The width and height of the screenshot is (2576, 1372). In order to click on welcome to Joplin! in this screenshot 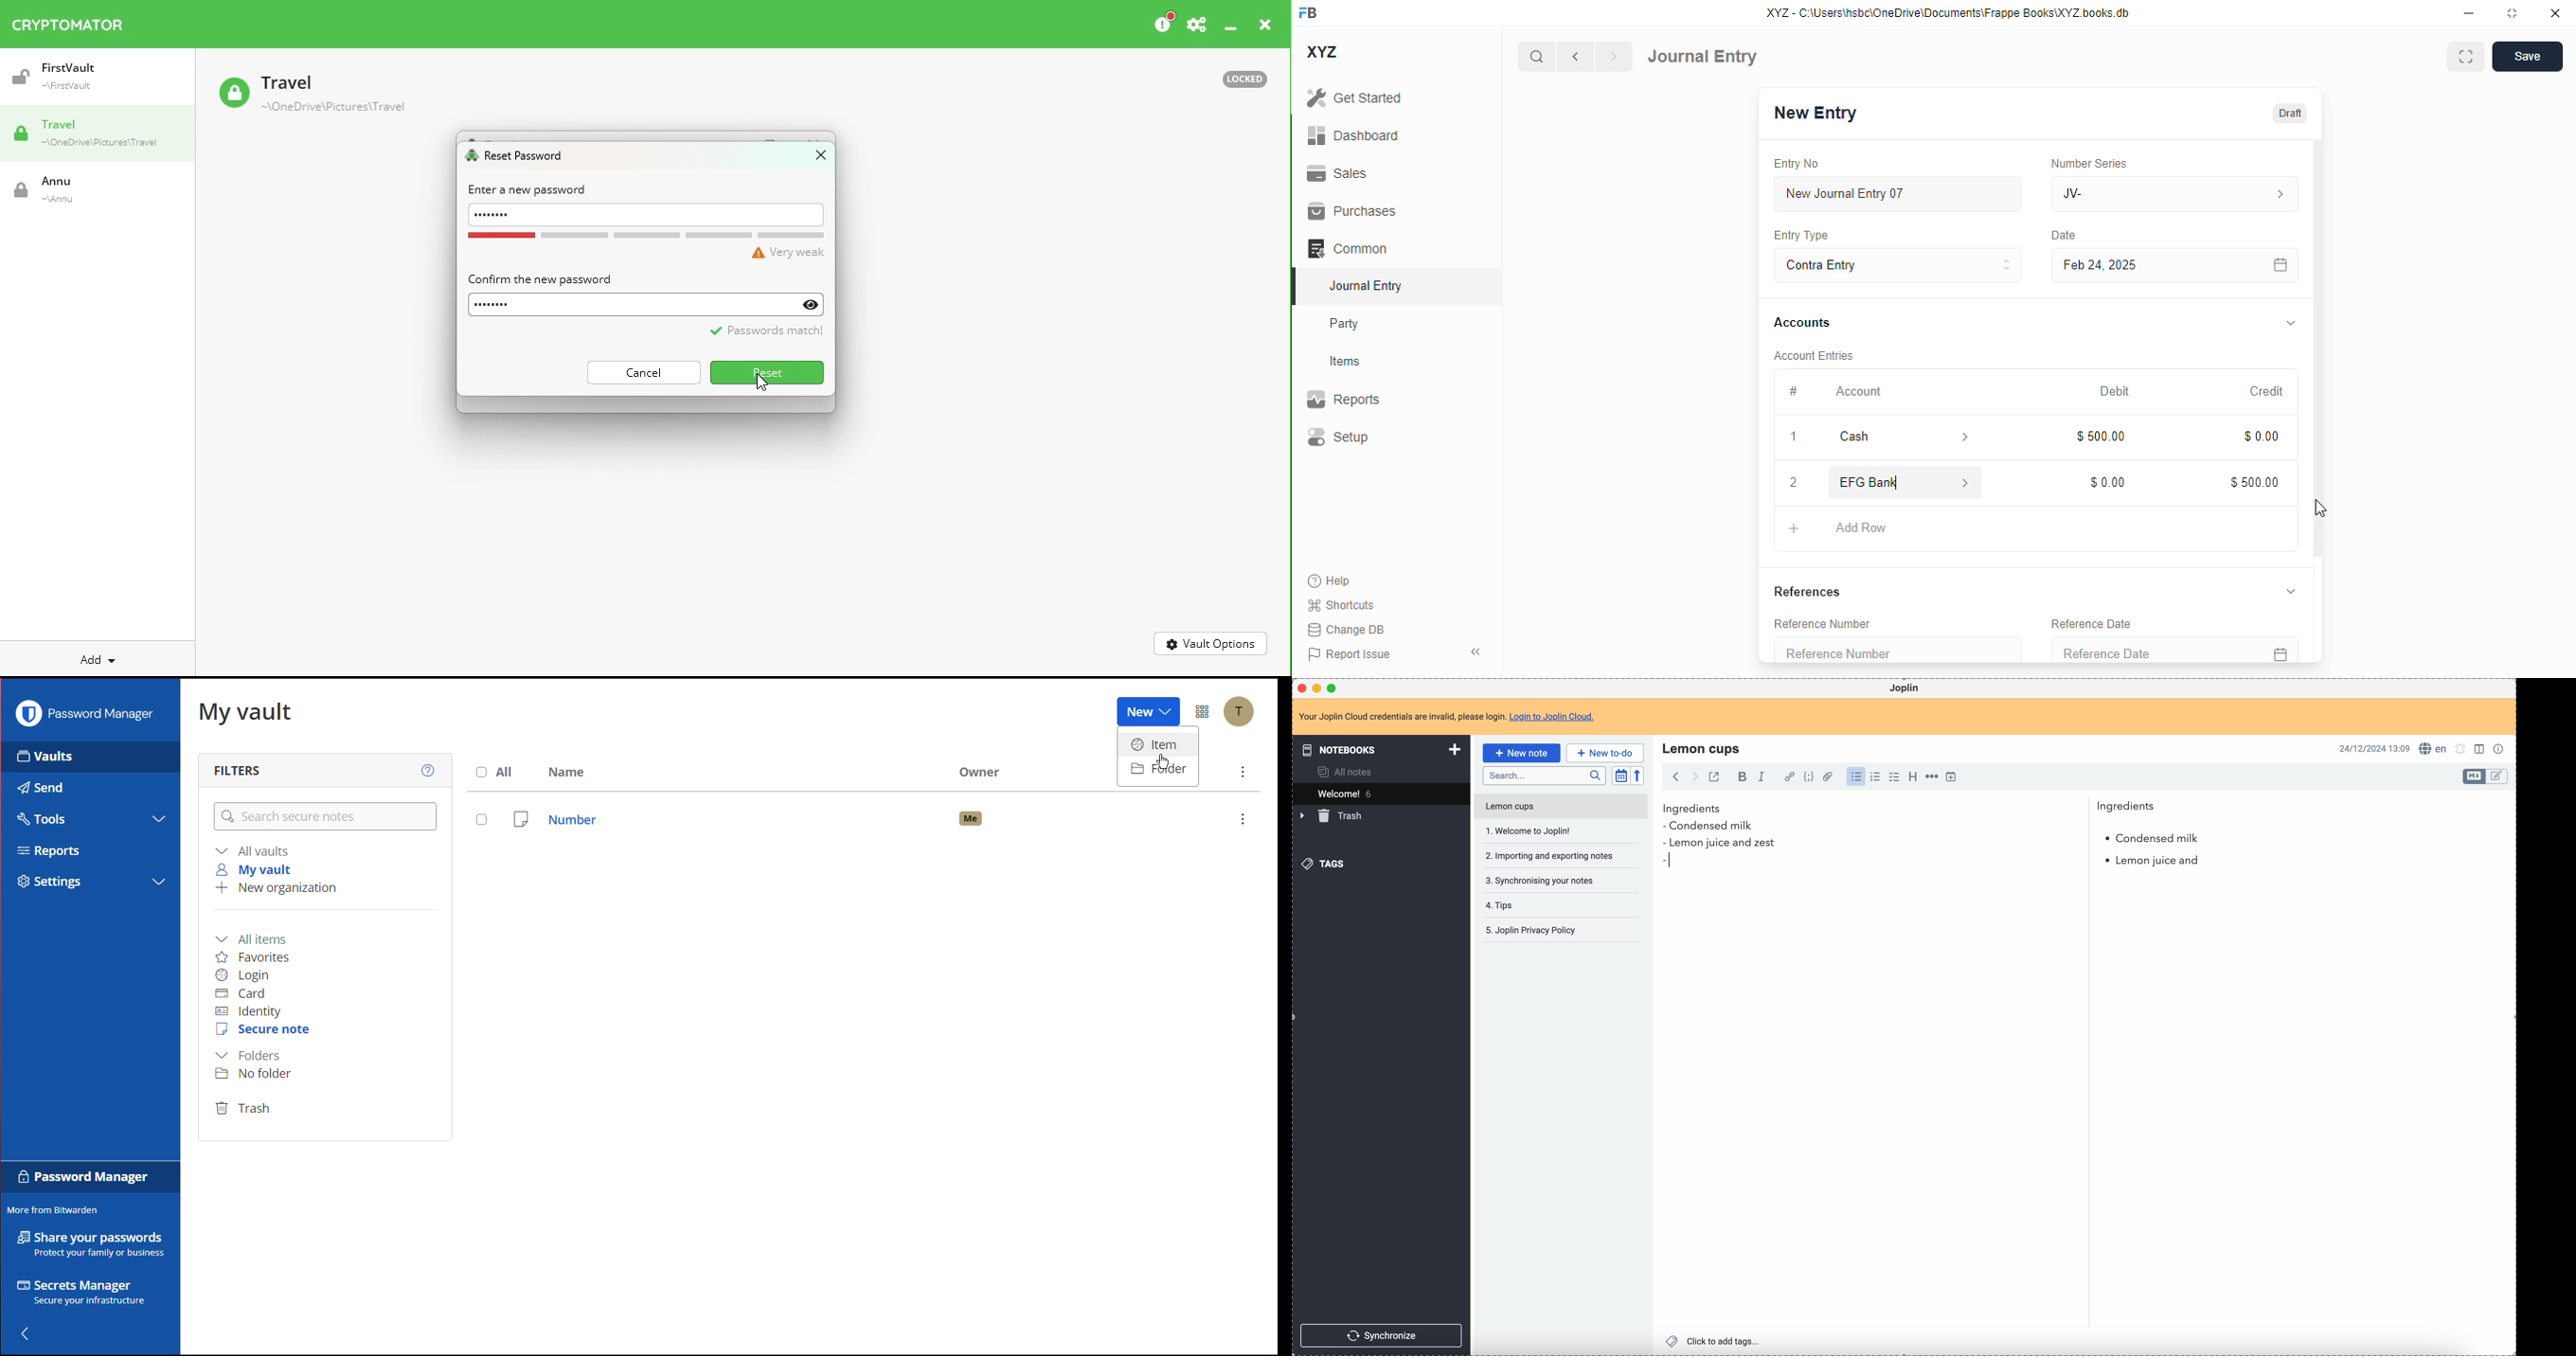, I will do `click(1529, 831)`.